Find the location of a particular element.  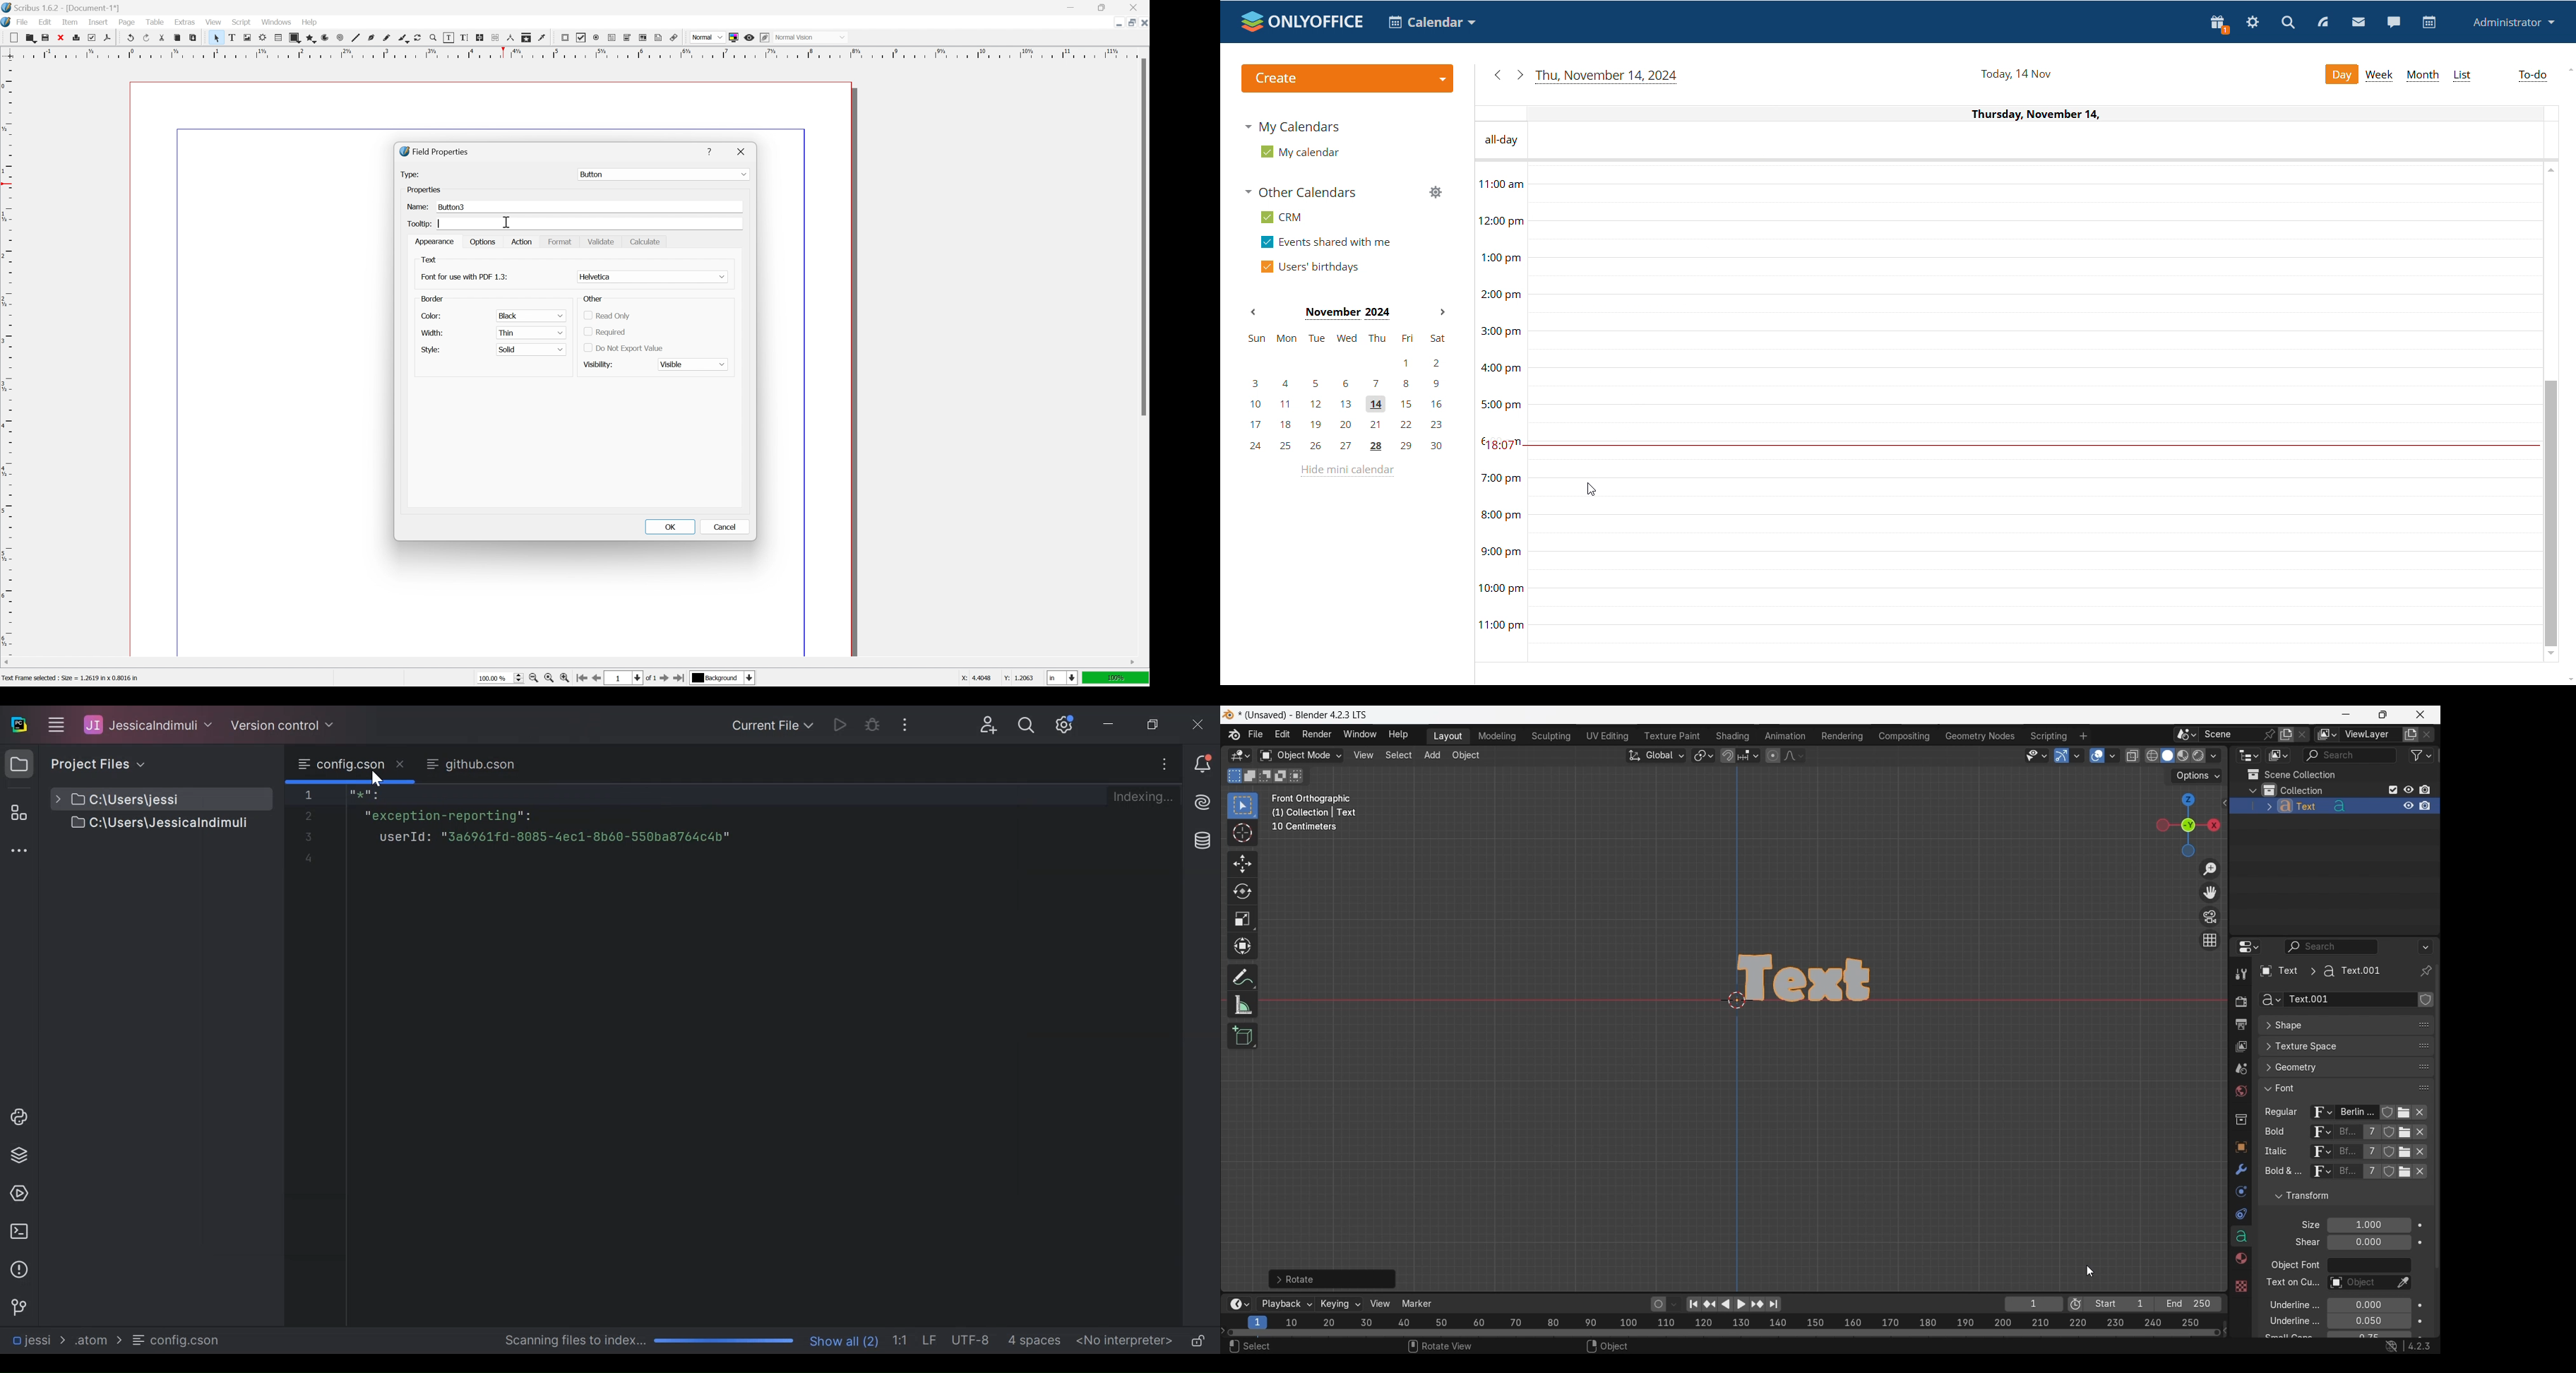

preview mode is located at coordinates (749, 37).